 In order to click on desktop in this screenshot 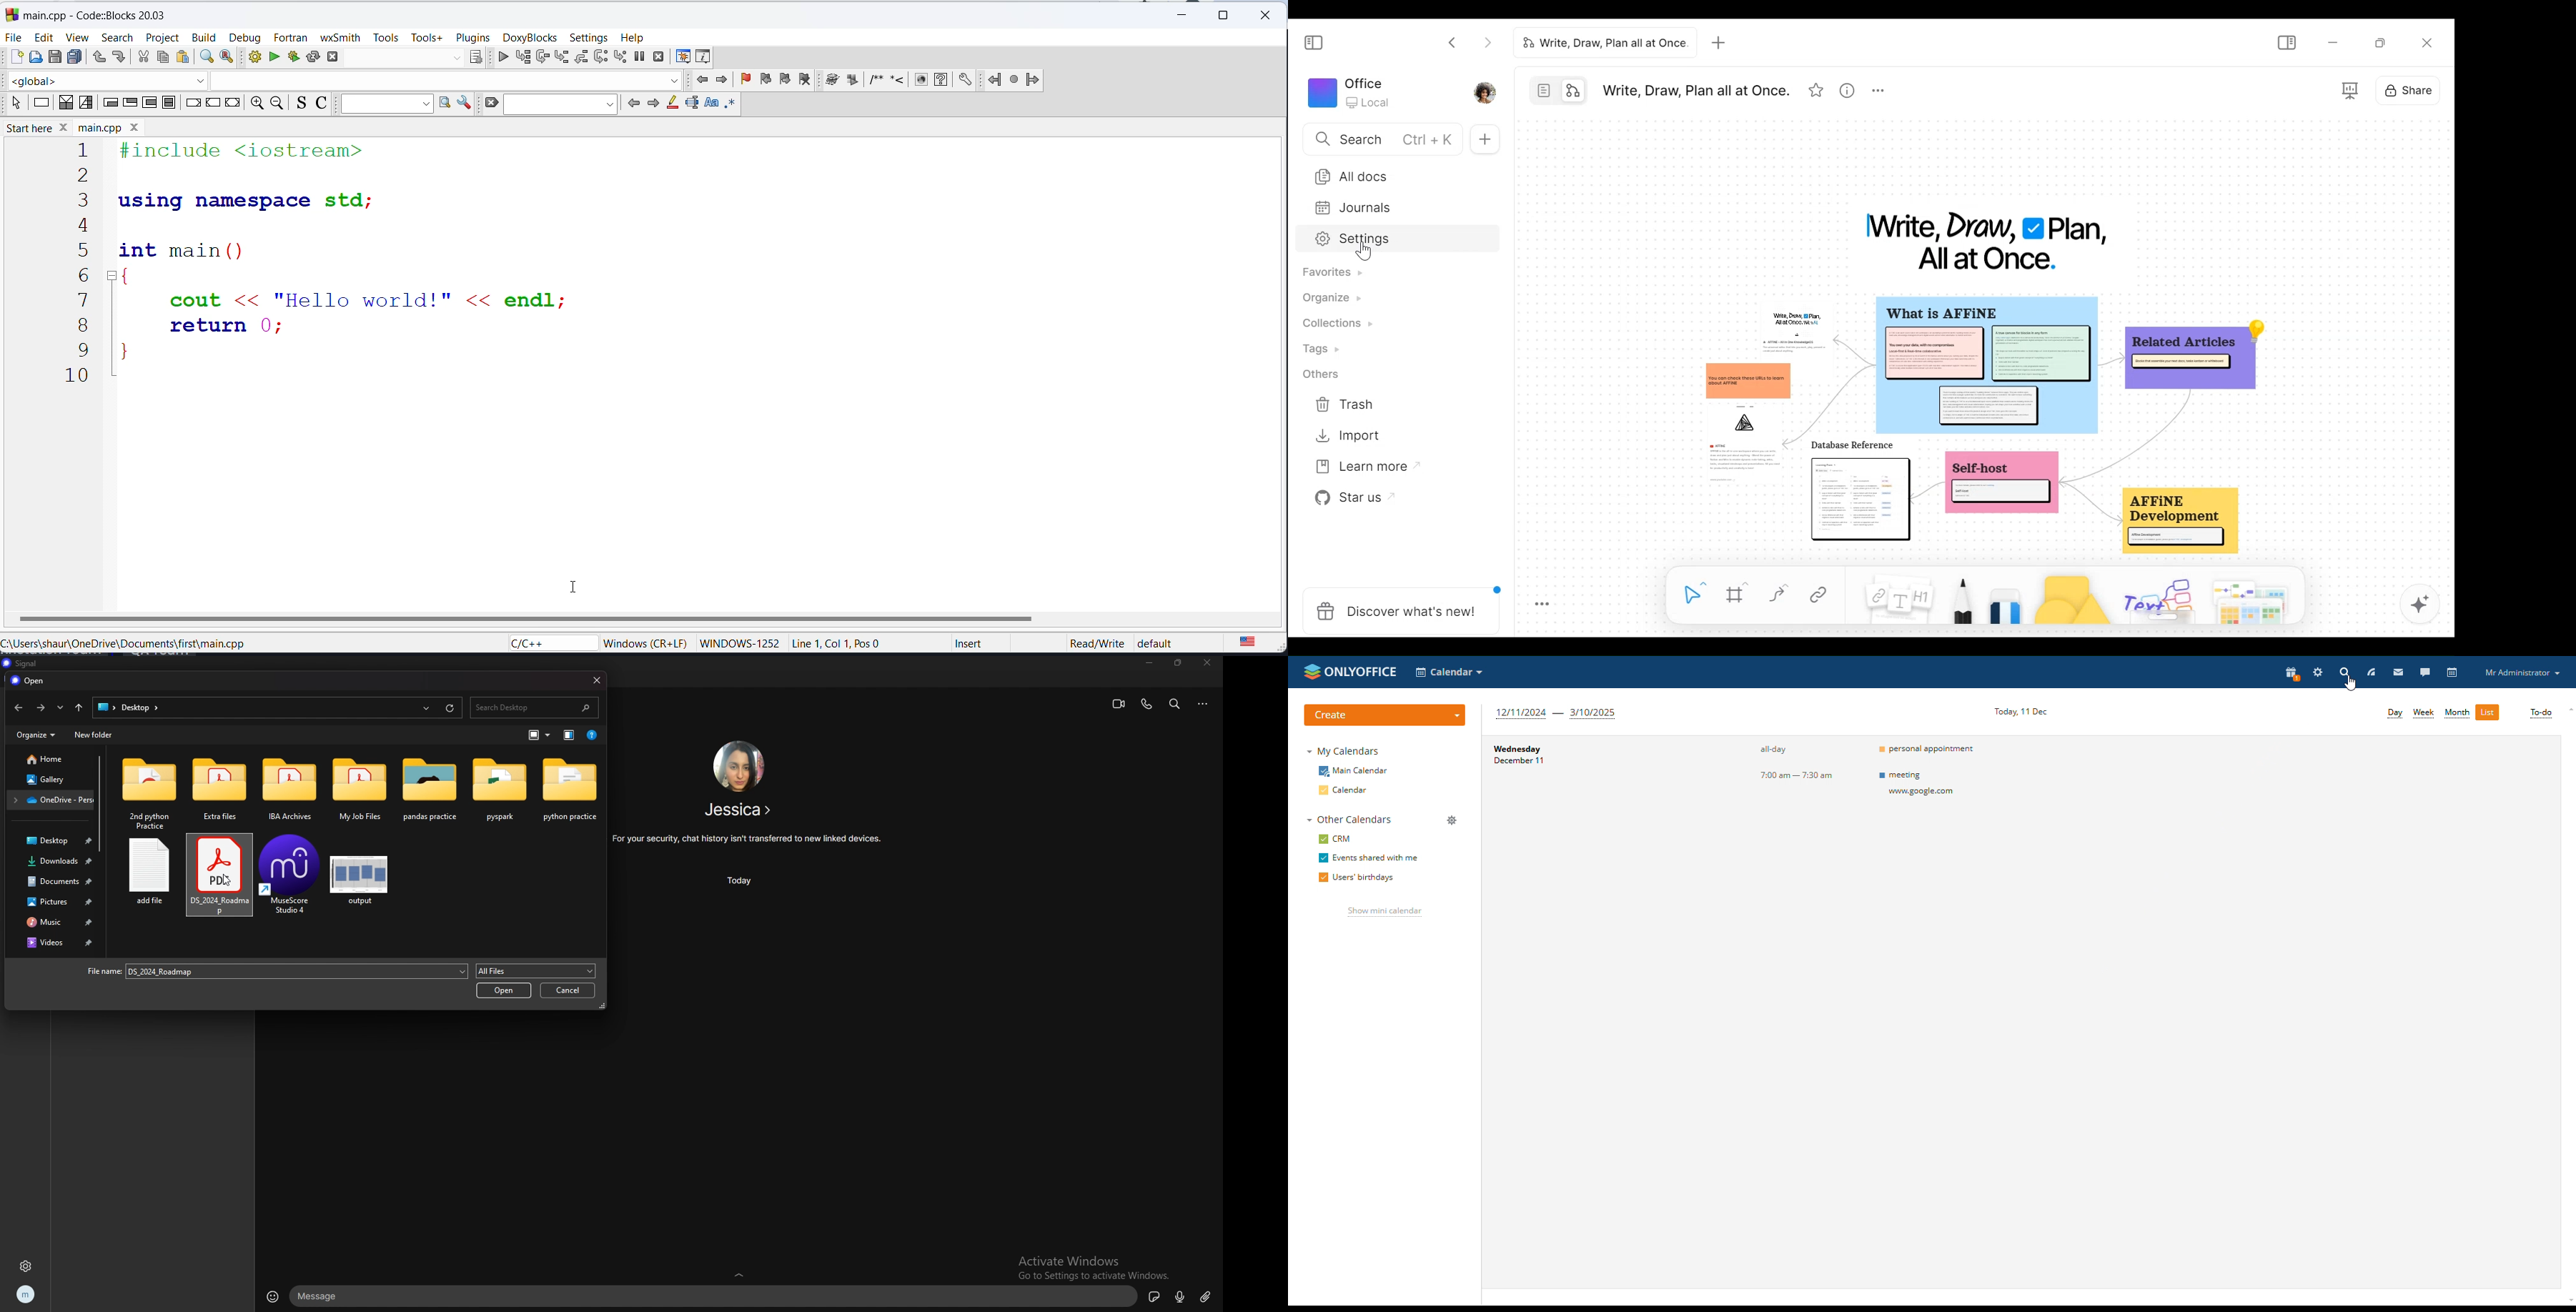, I will do `click(52, 840)`.